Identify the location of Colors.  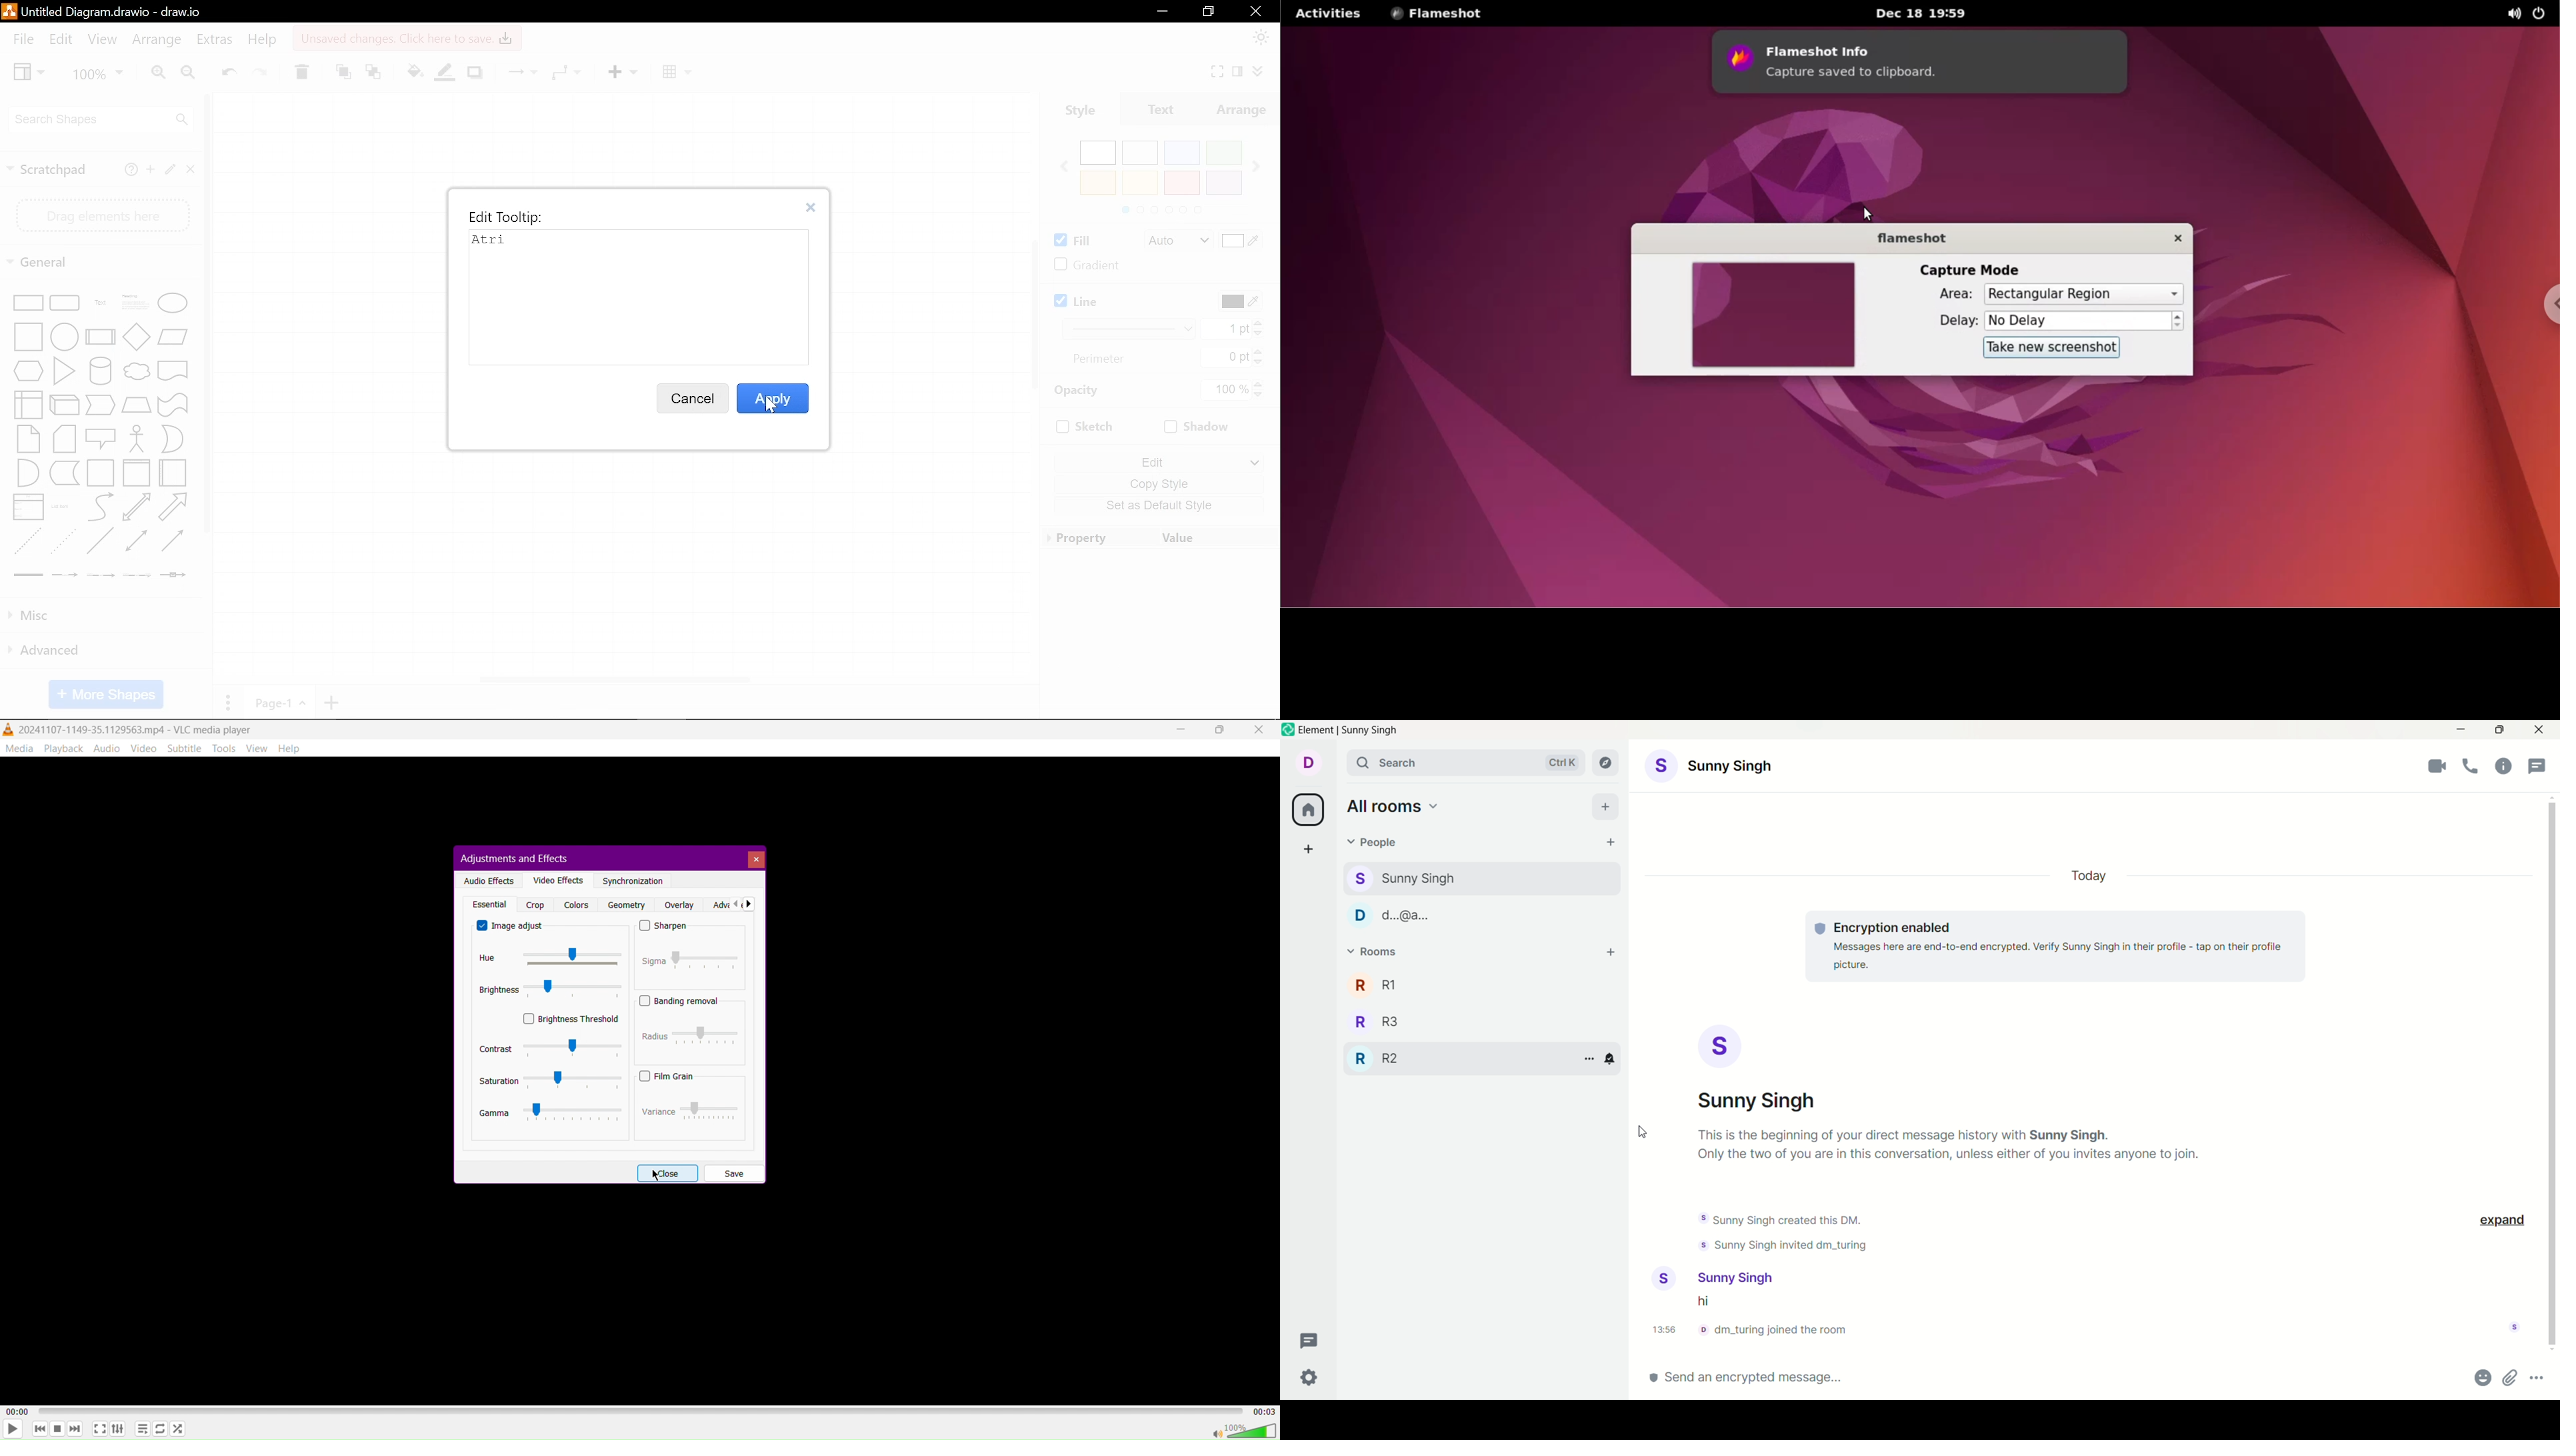
(575, 905).